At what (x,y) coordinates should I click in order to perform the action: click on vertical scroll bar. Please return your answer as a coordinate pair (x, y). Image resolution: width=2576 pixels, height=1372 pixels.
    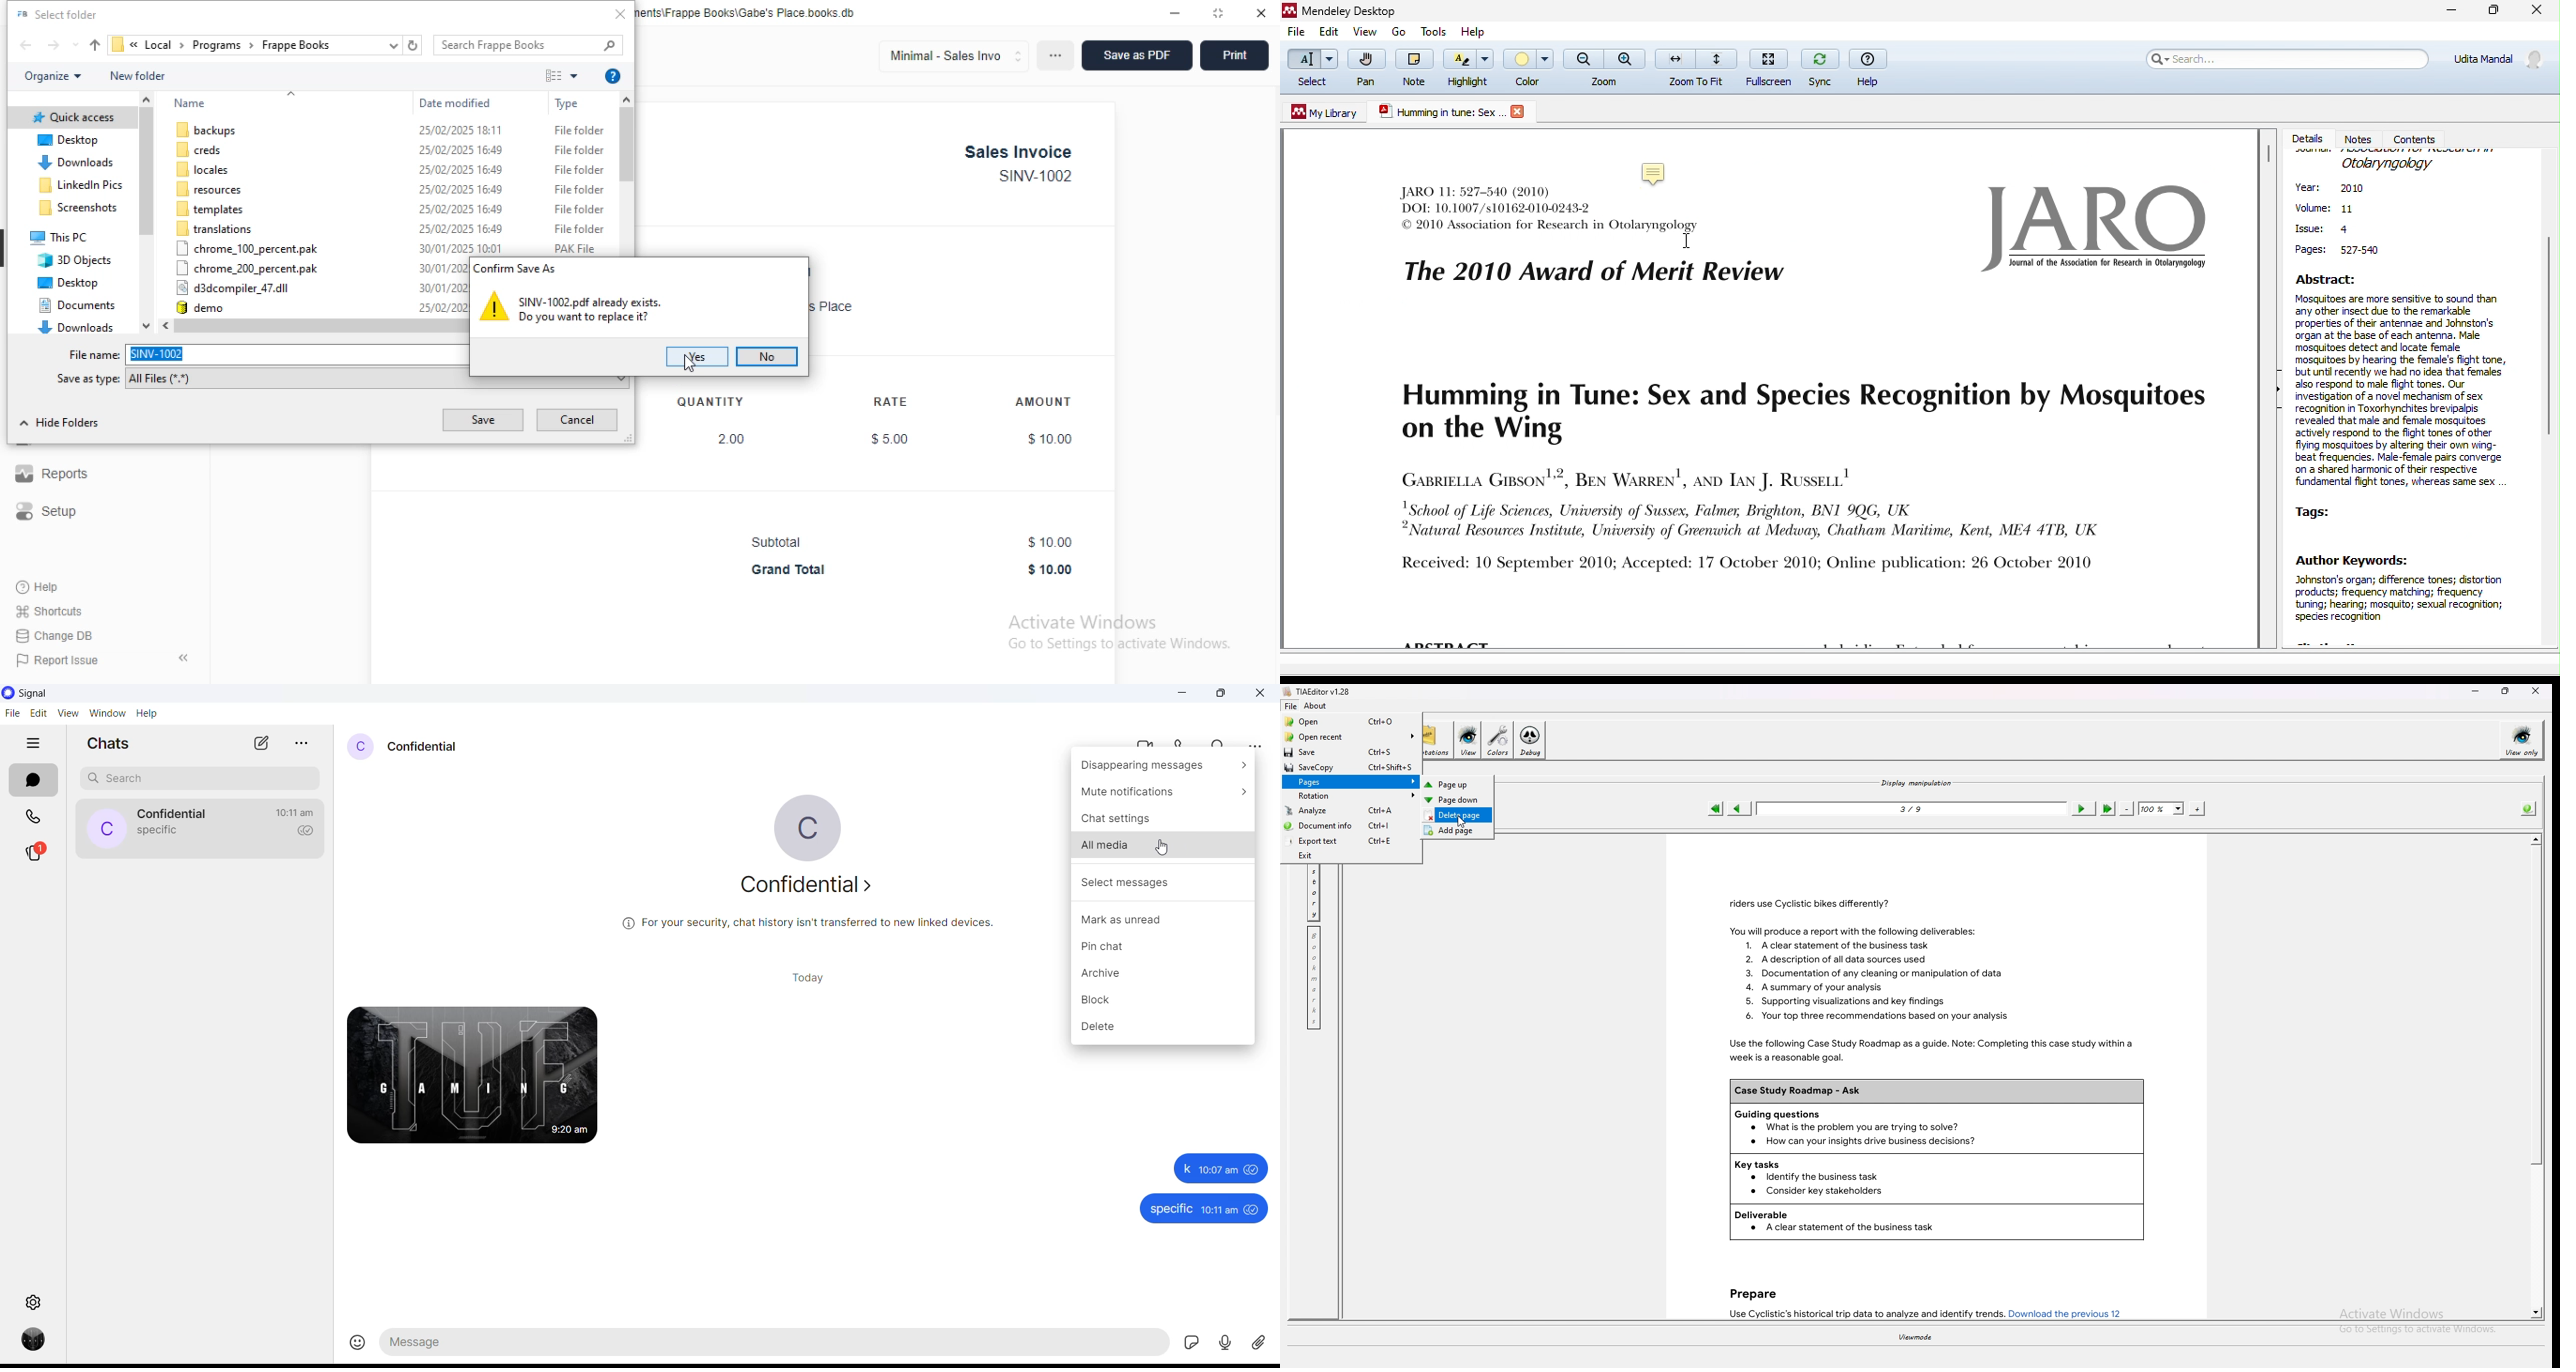
    Looking at the image, I should click on (2268, 157).